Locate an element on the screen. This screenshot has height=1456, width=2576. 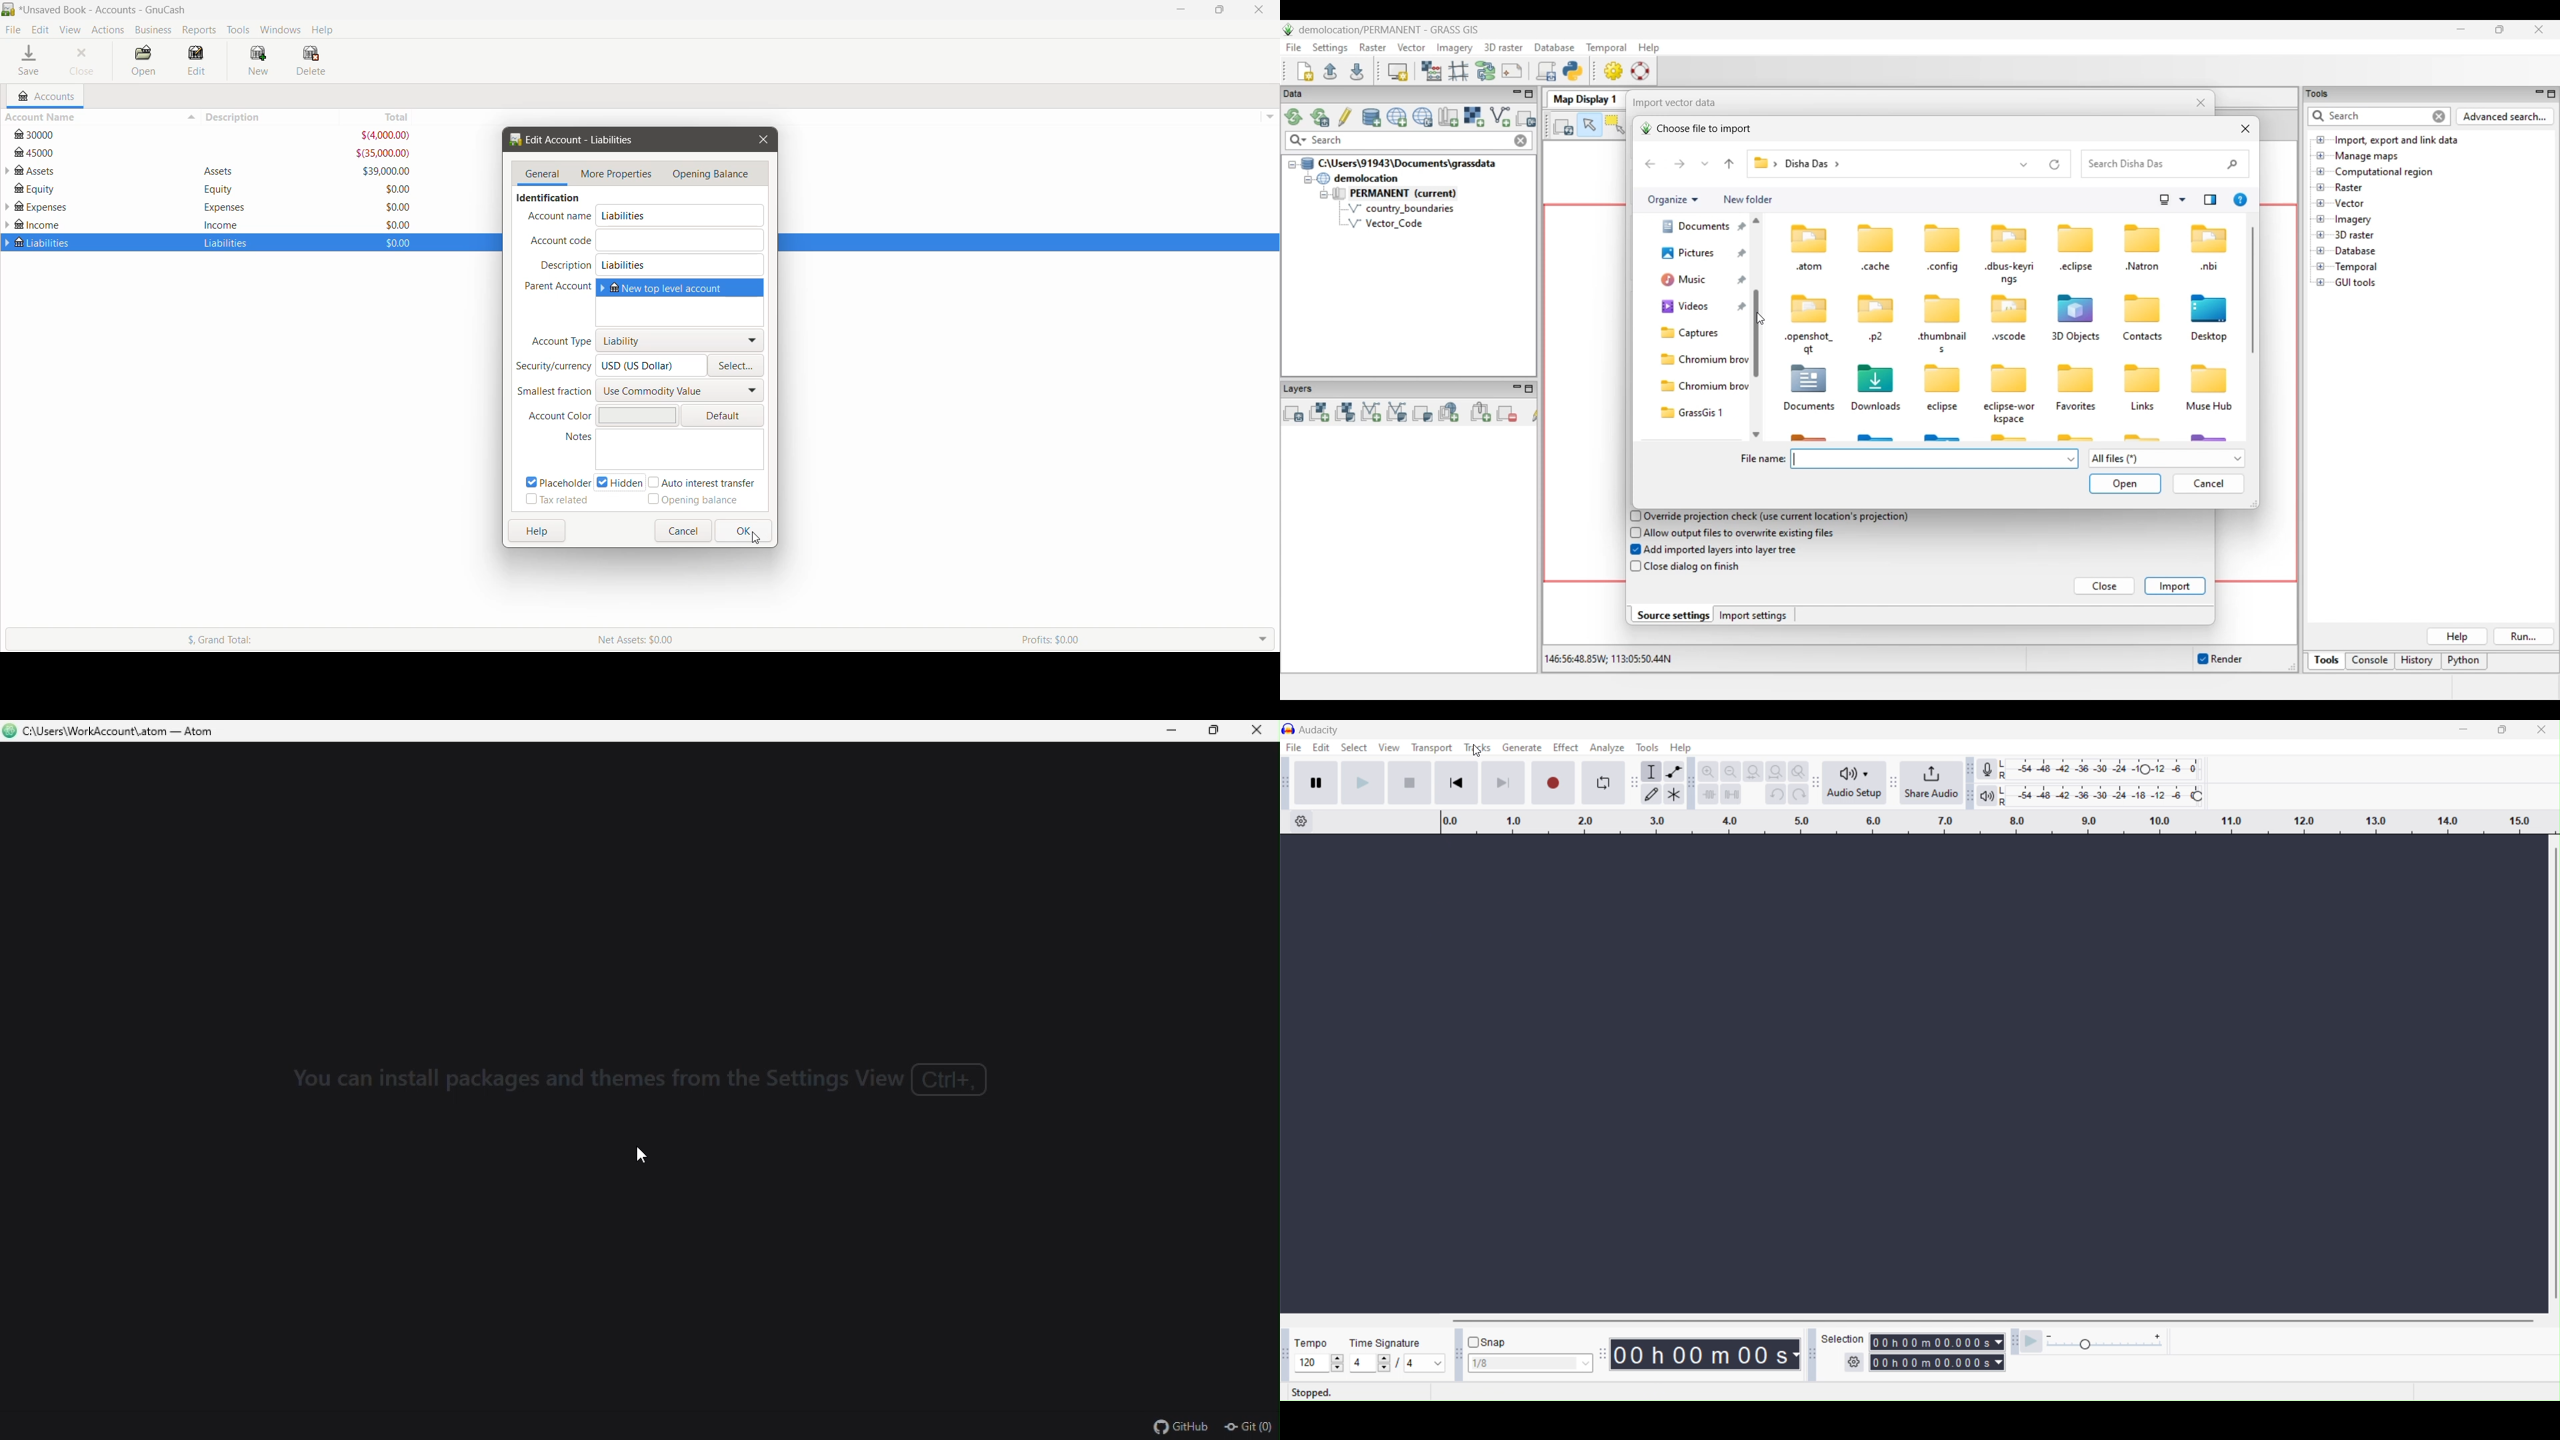
notes per beat is located at coordinates (1425, 1363).